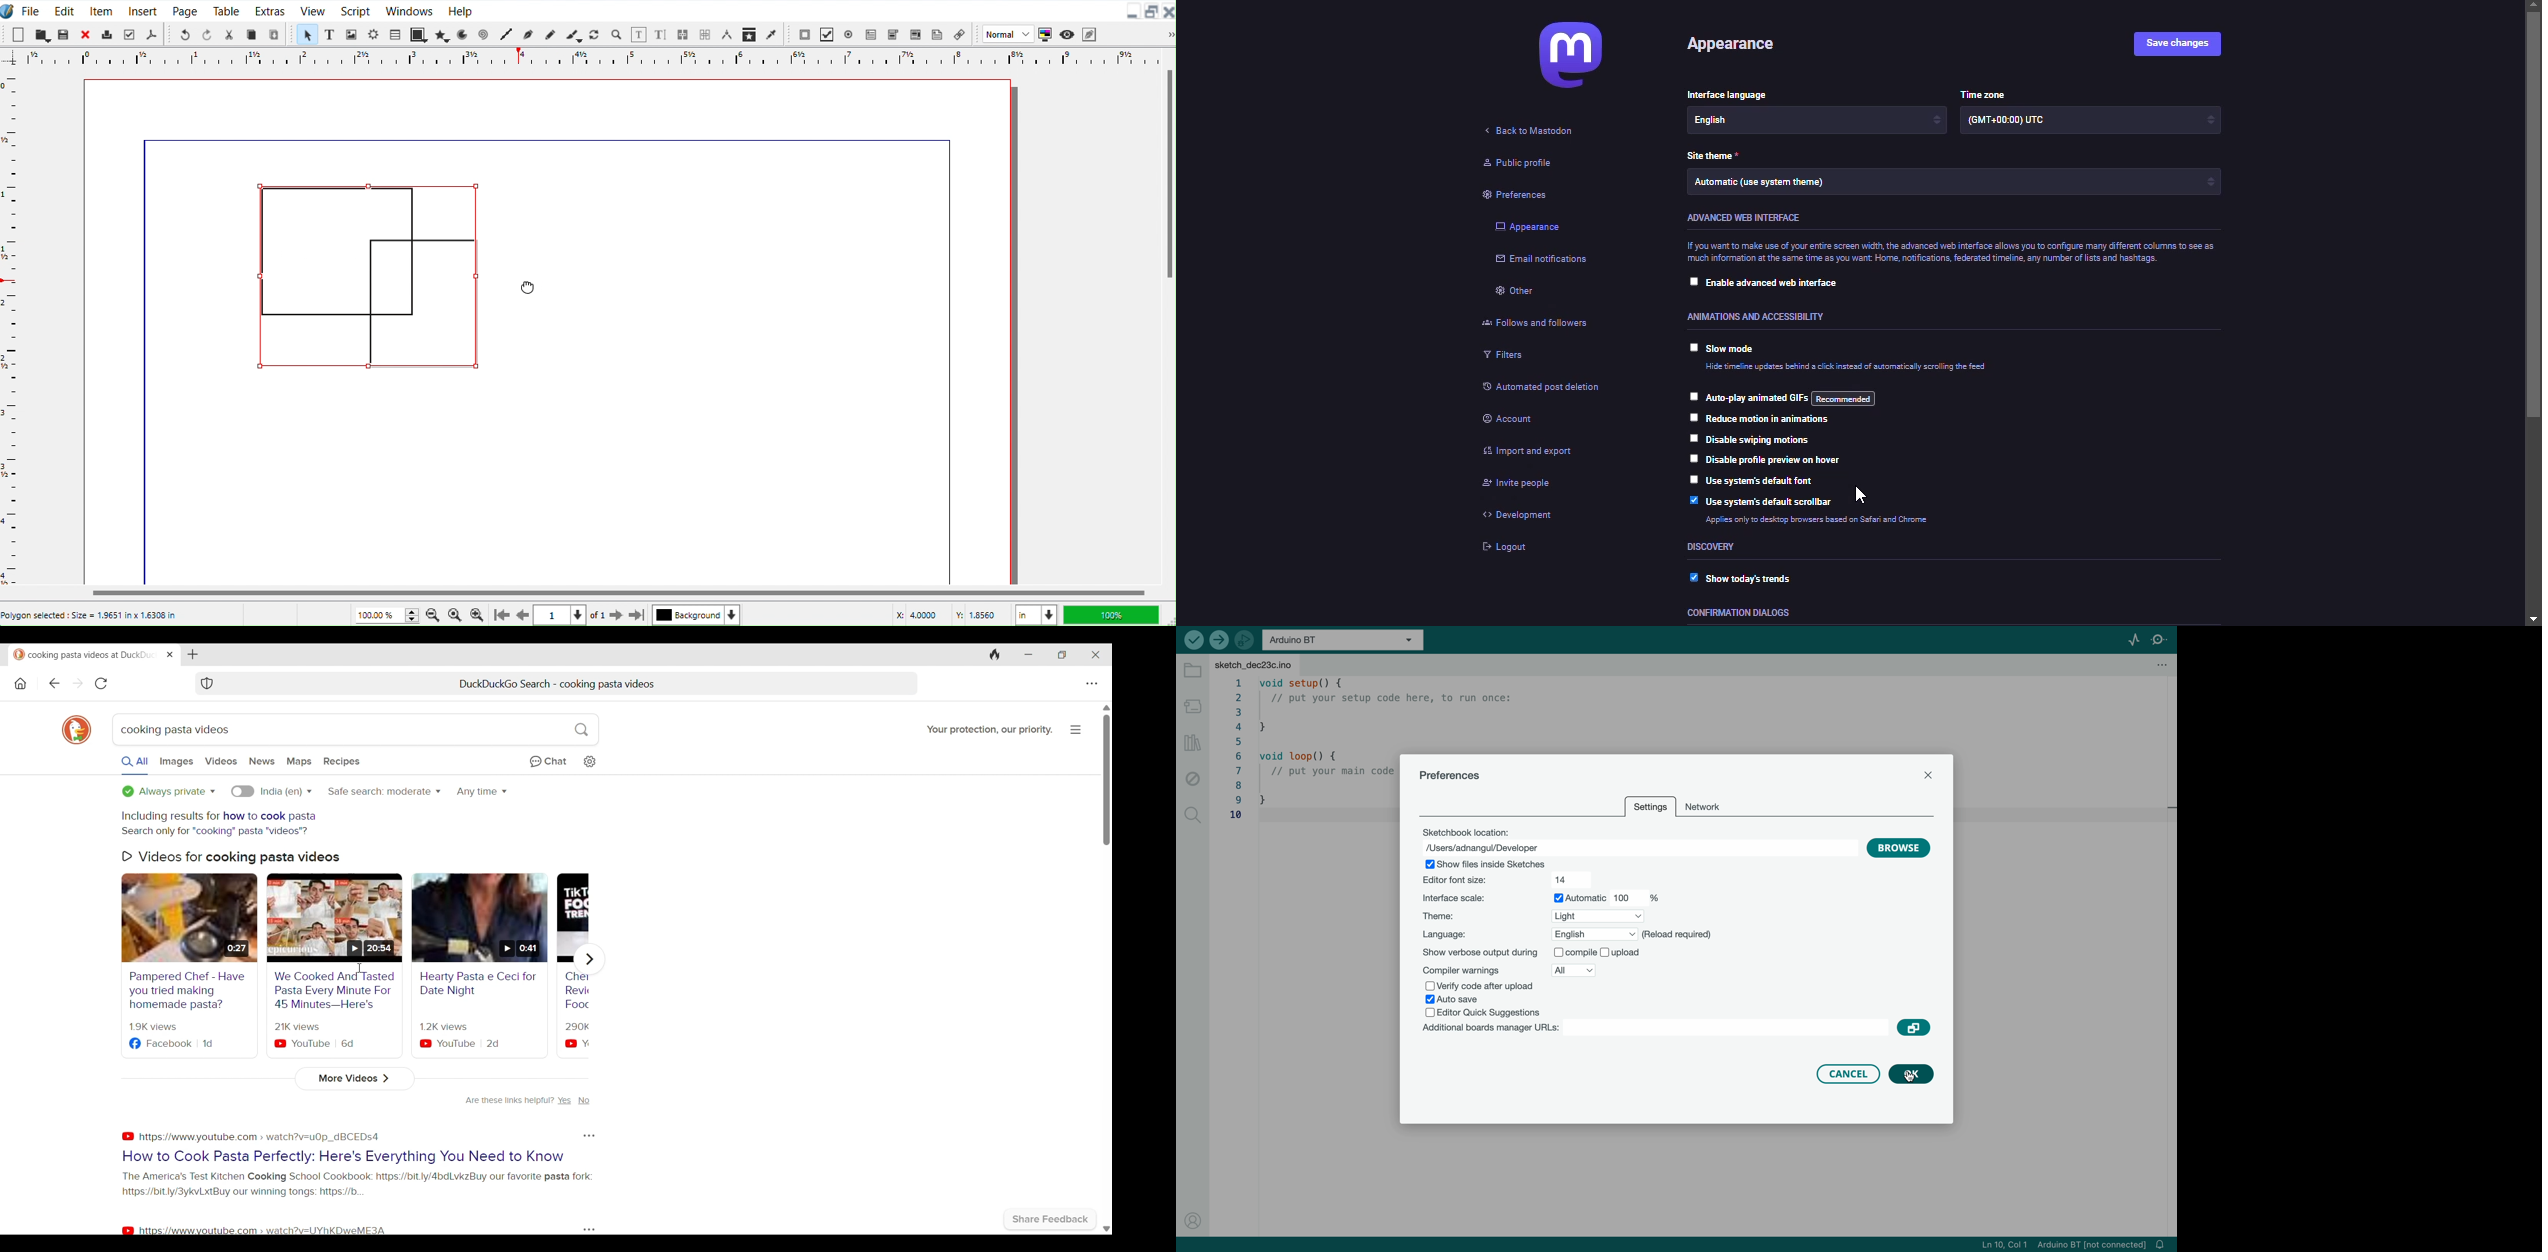 This screenshot has height=1260, width=2548. What do you see at coordinates (849, 34) in the screenshot?
I see `PDF Radio Button` at bounding box center [849, 34].